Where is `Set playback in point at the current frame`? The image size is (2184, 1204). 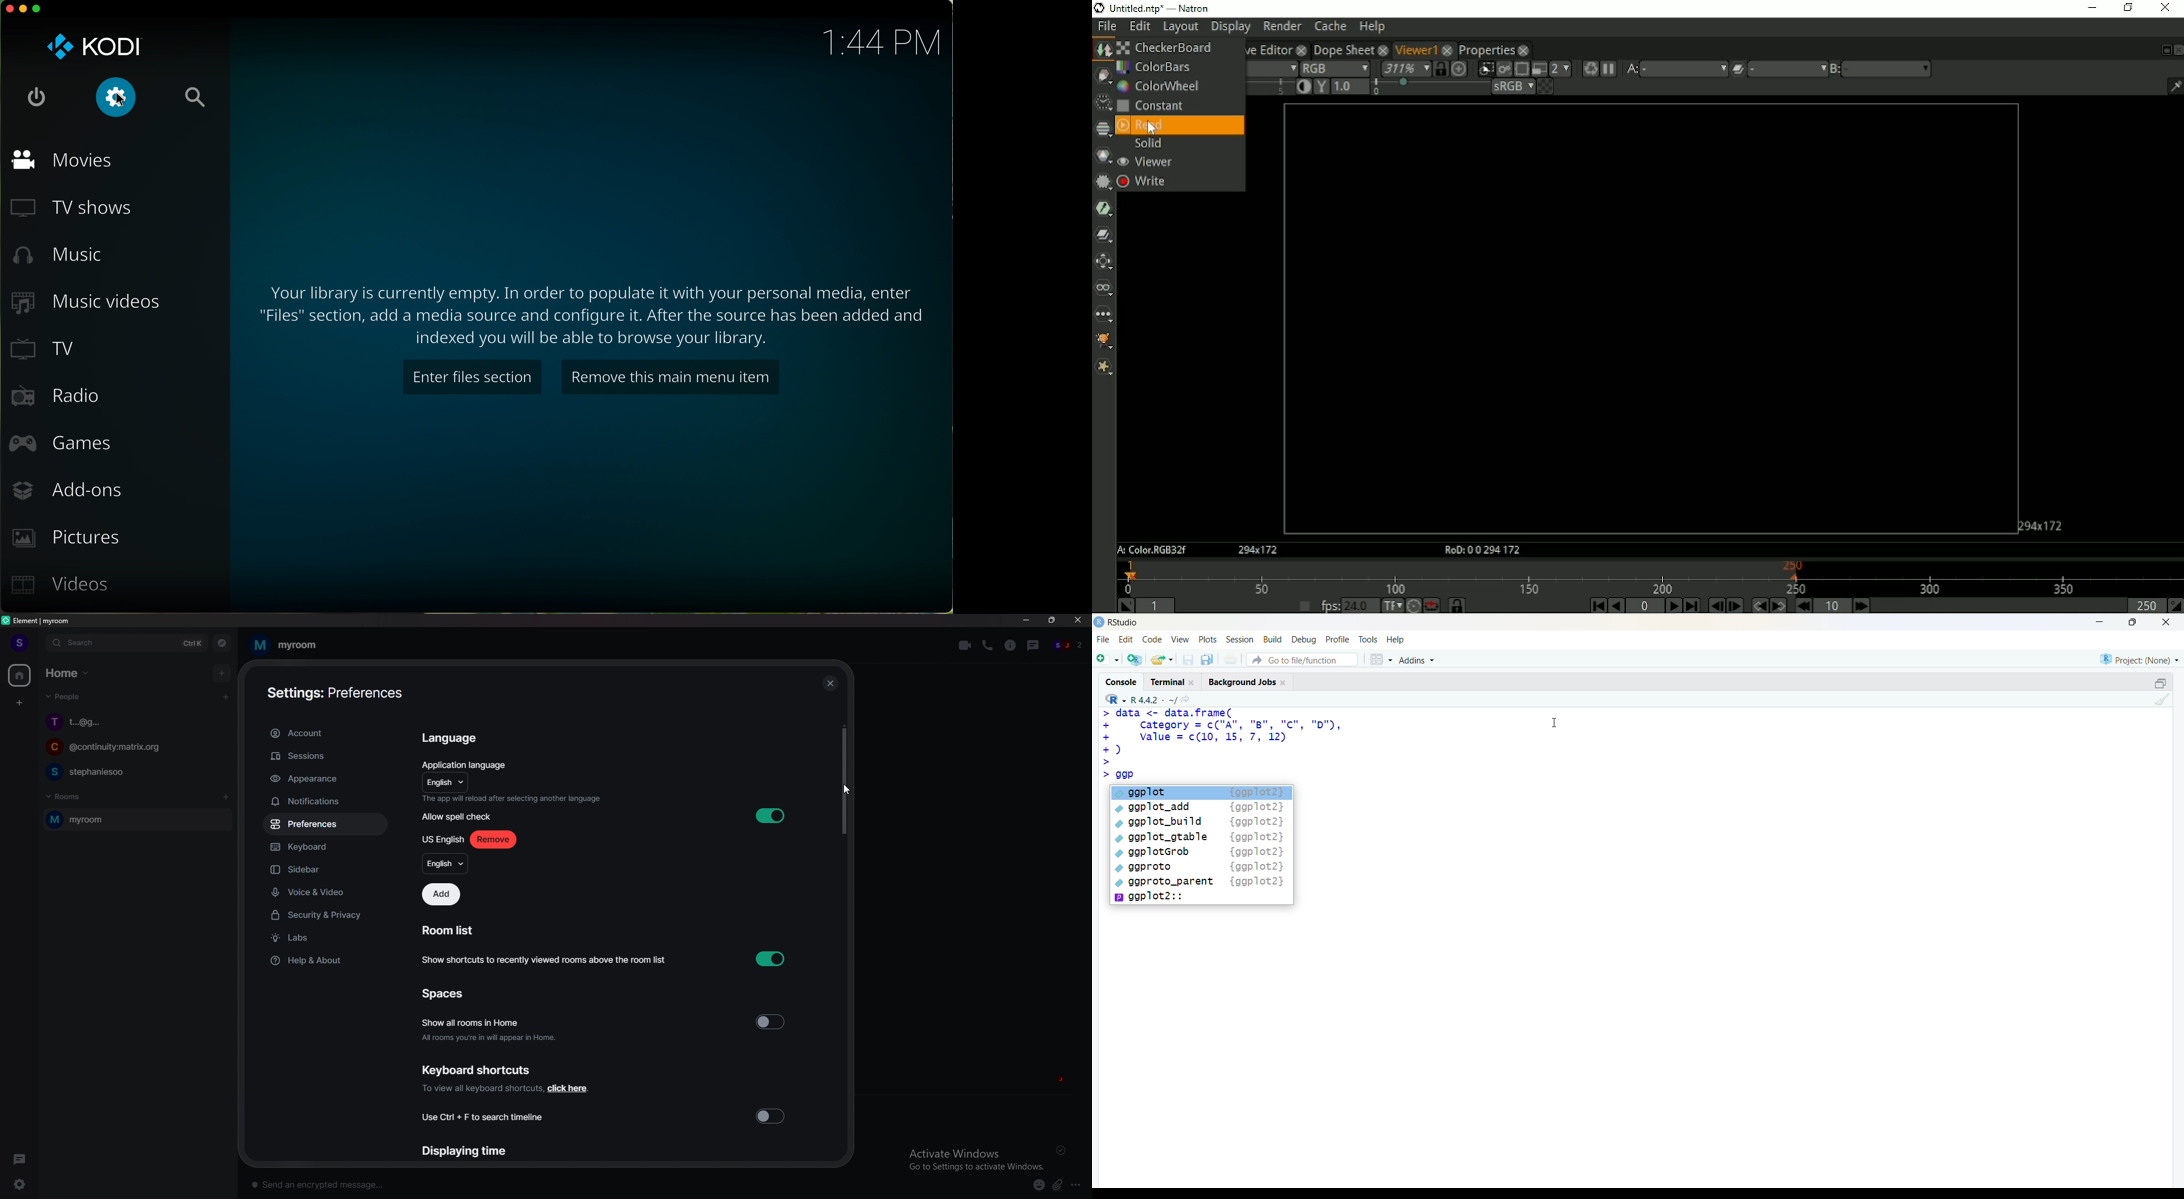
Set playback in point at the current frame is located at coordinates (1123, 605).